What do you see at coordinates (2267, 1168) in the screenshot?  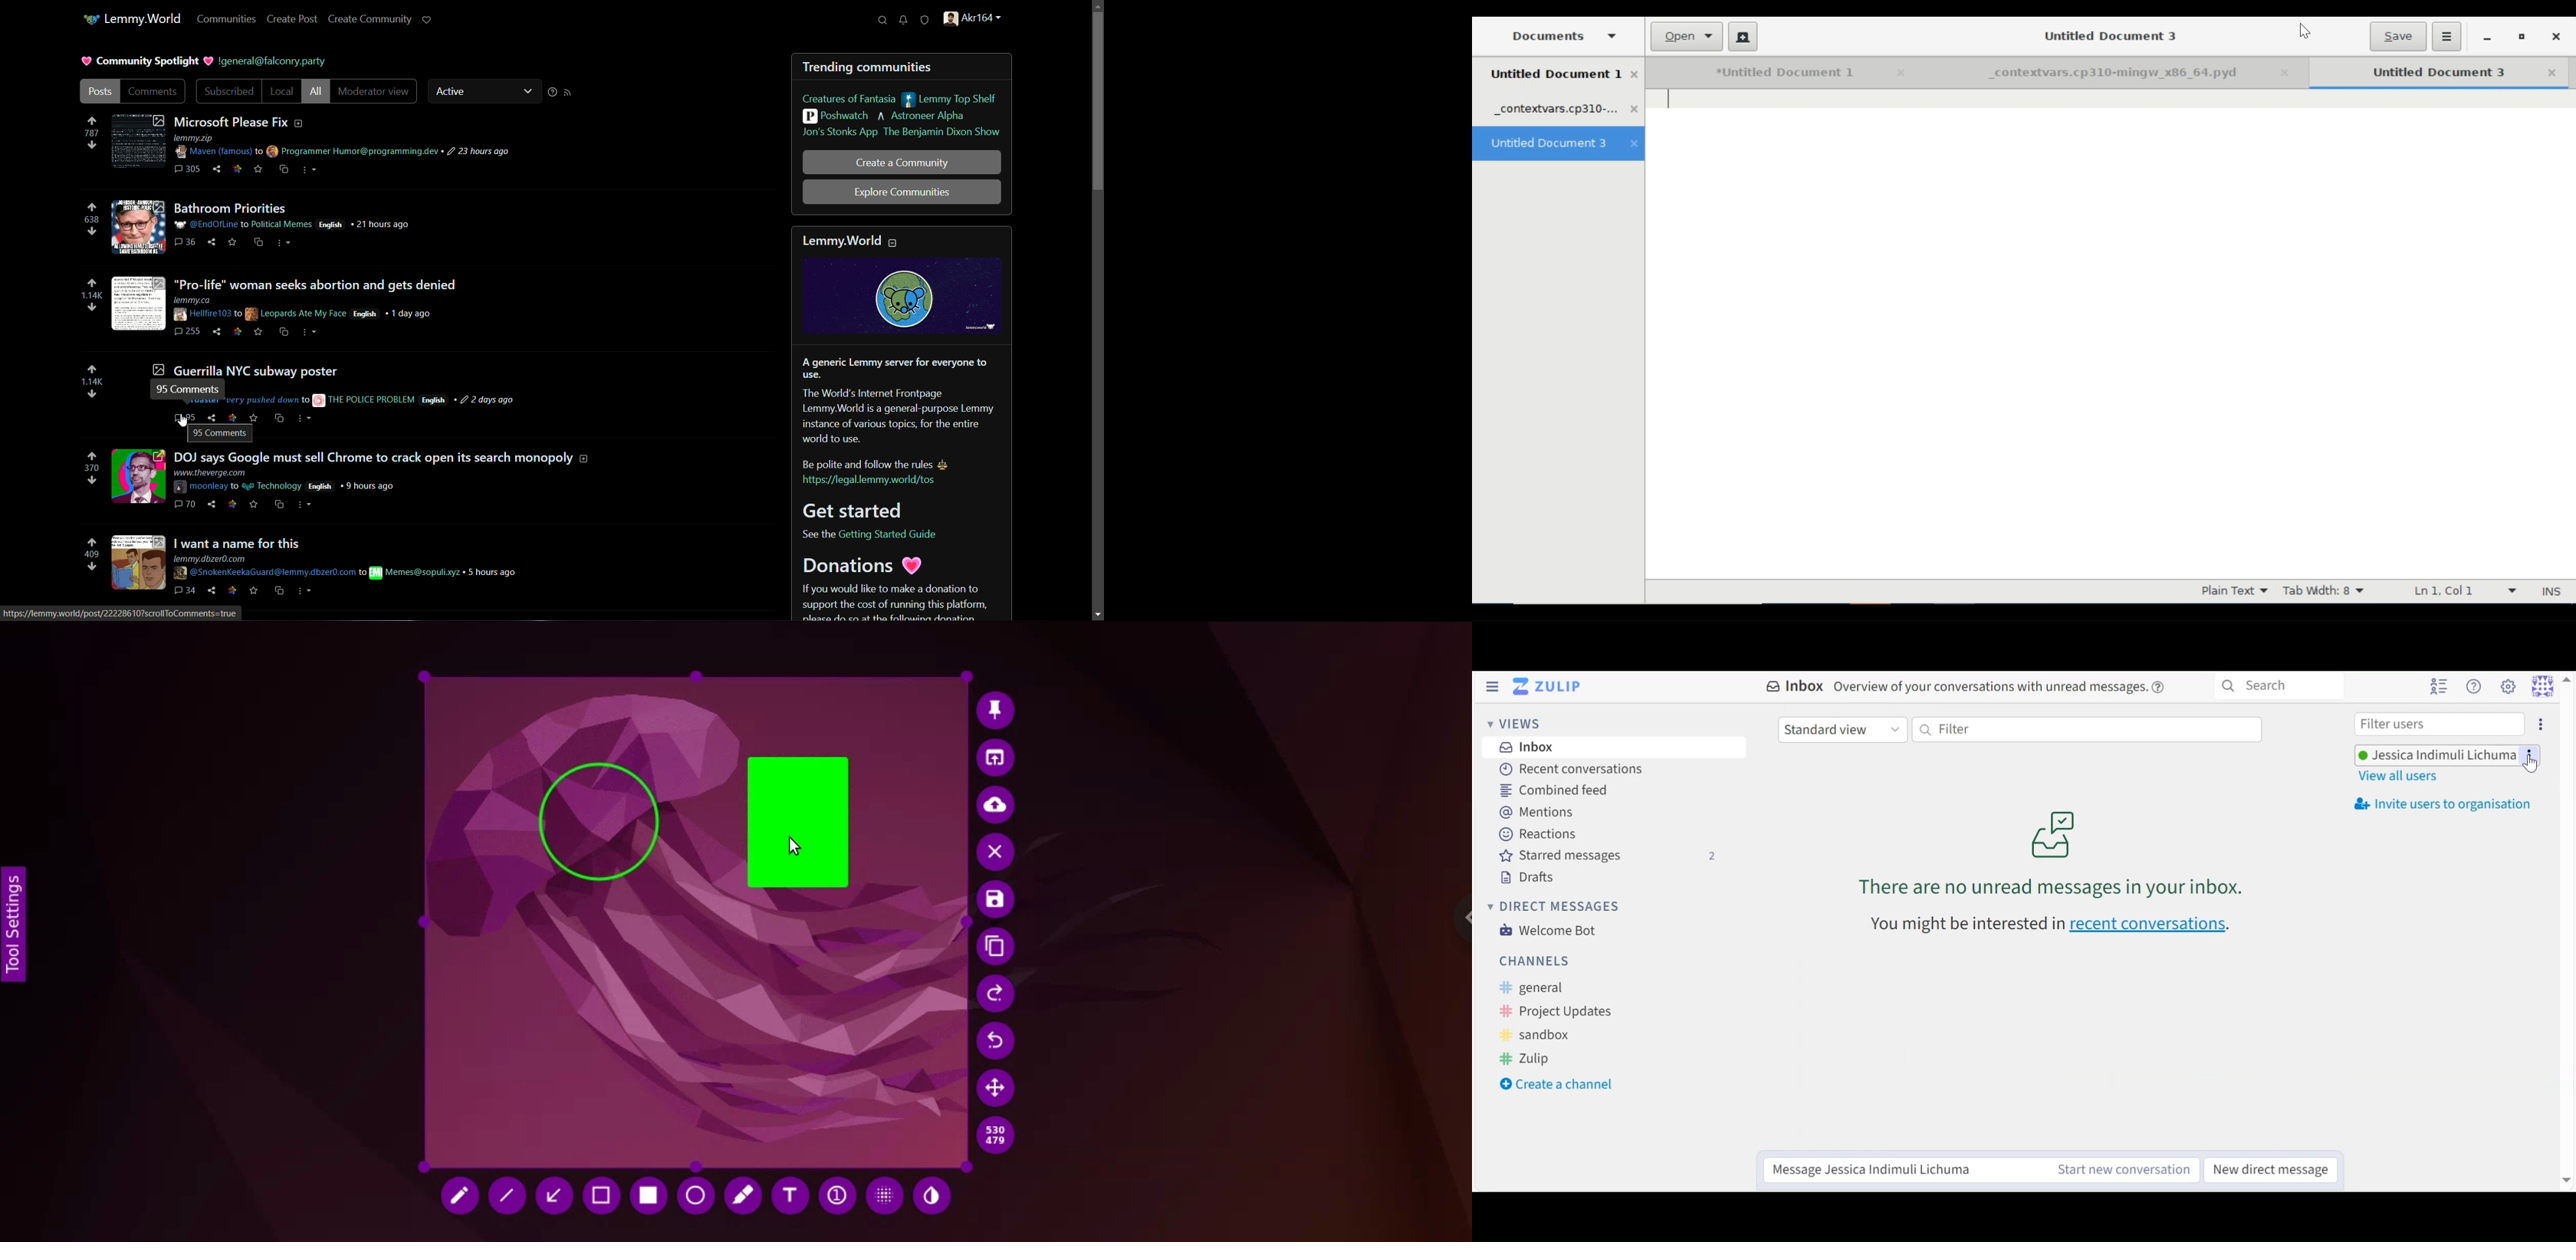 I see `New direct message` at bounding box center [2267, 1168].